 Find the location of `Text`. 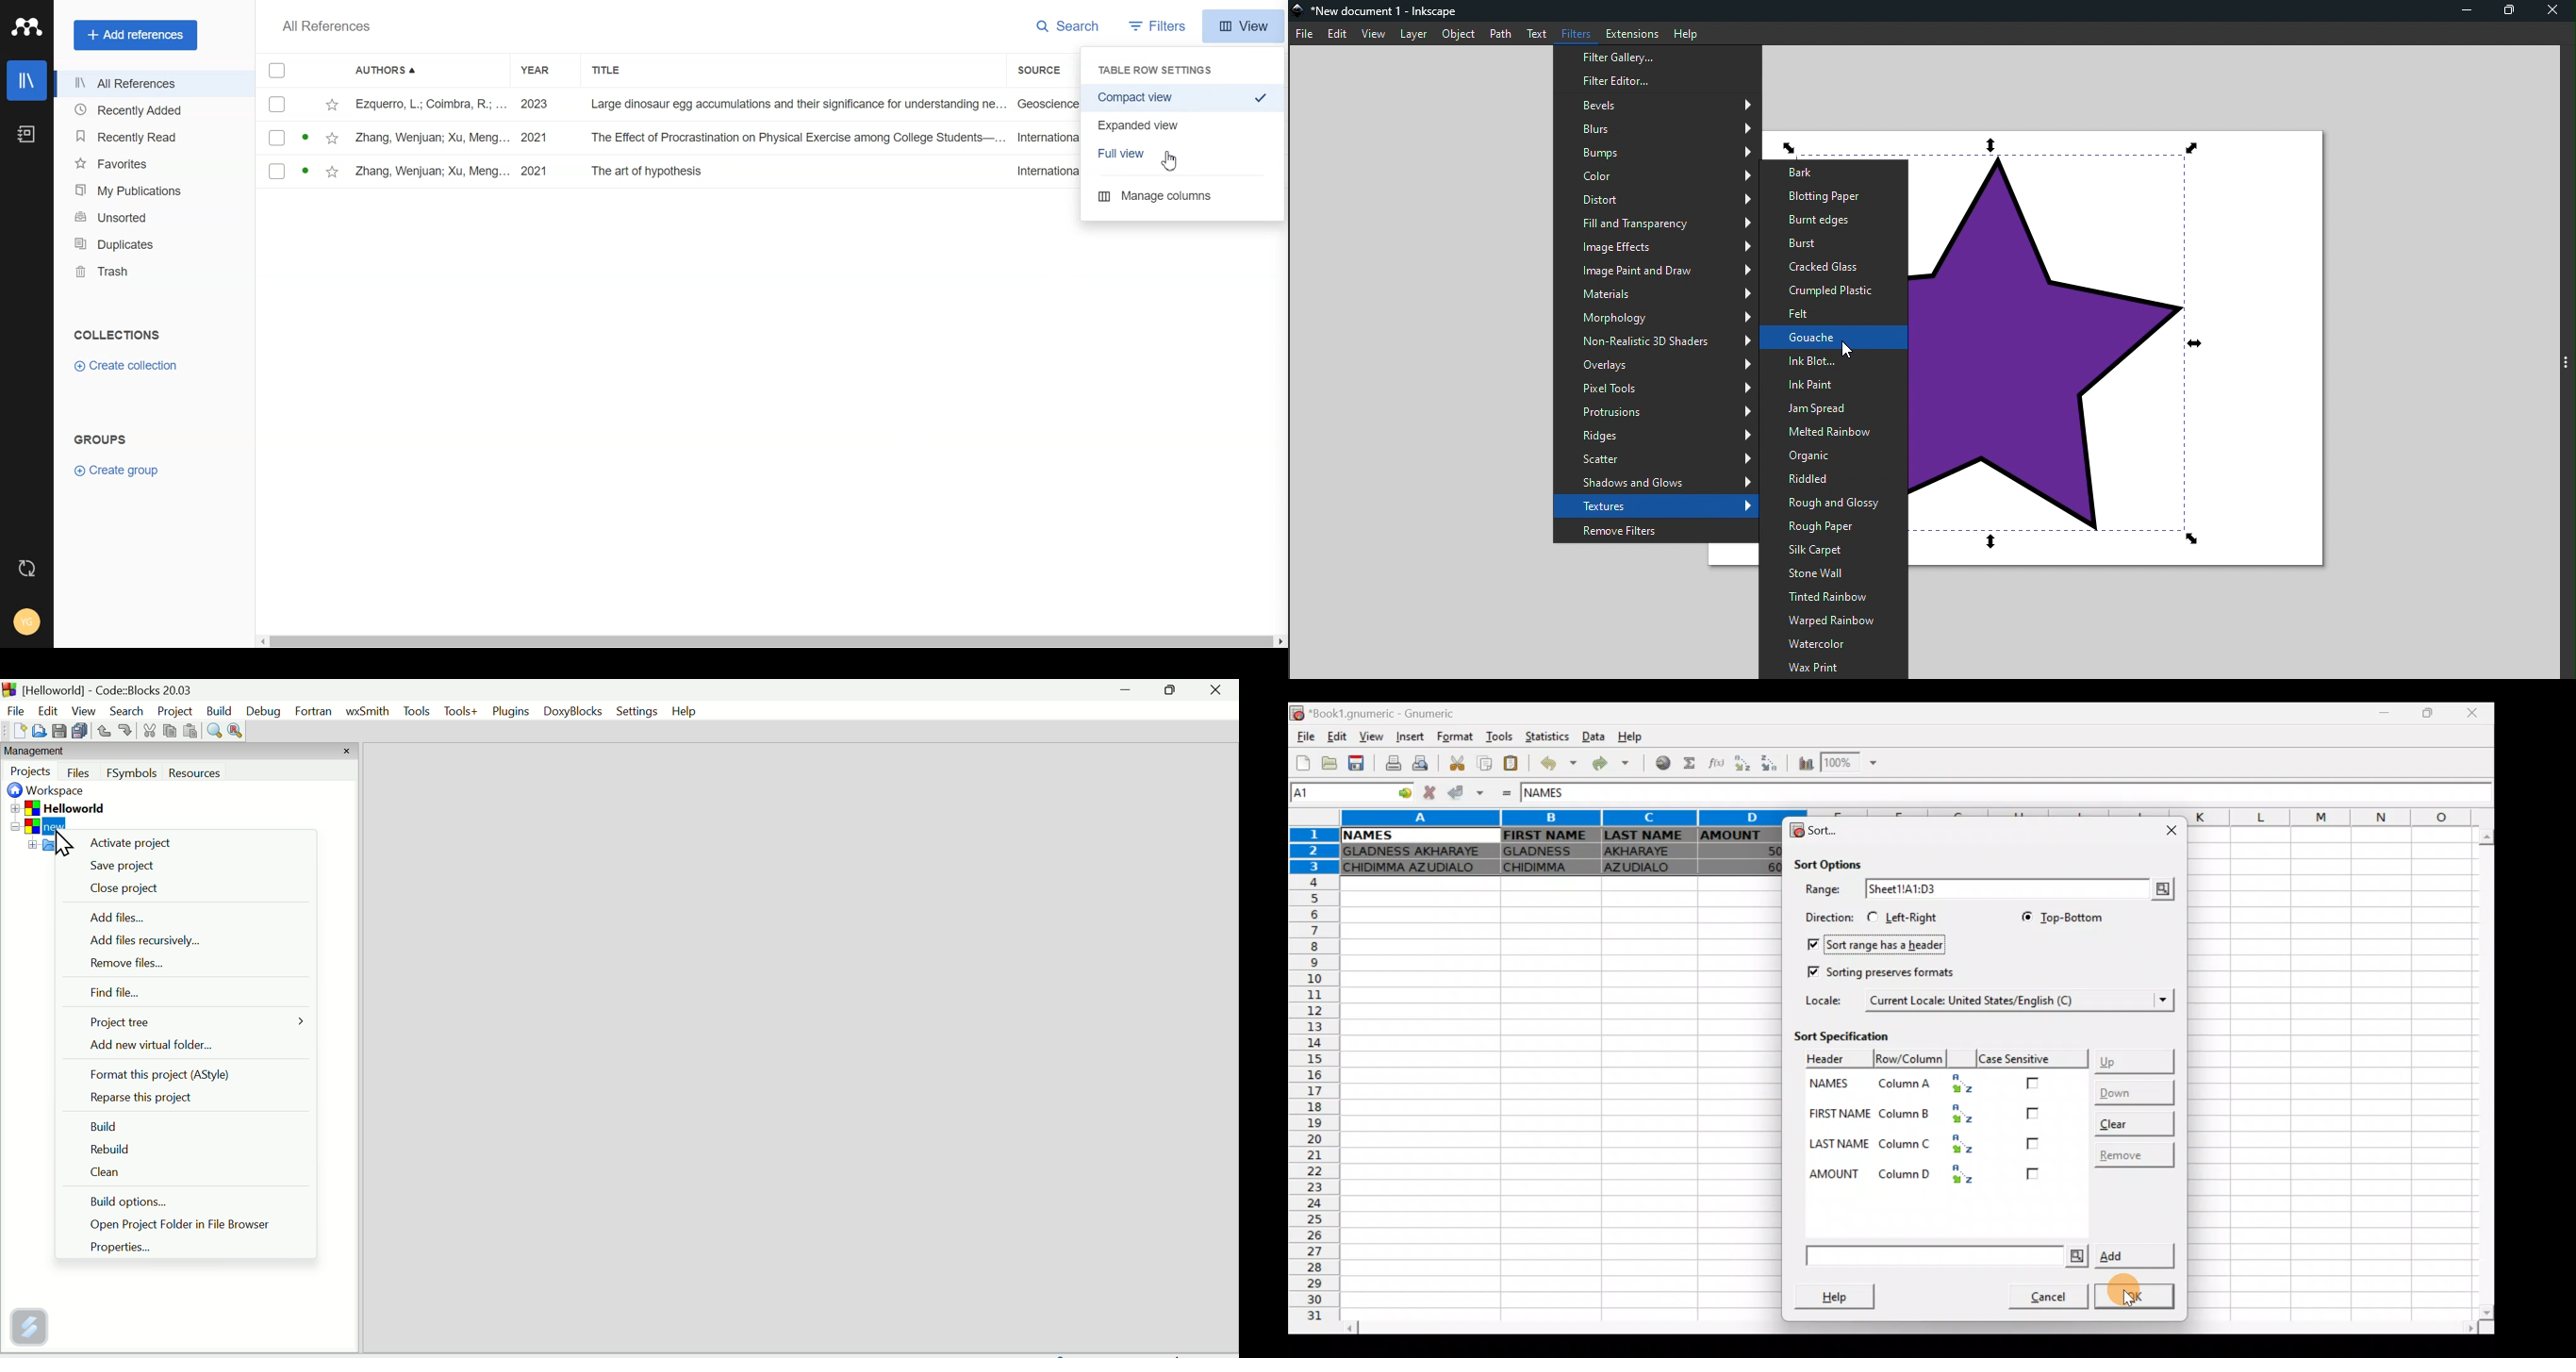

Text is located at coordinates (104, 440).